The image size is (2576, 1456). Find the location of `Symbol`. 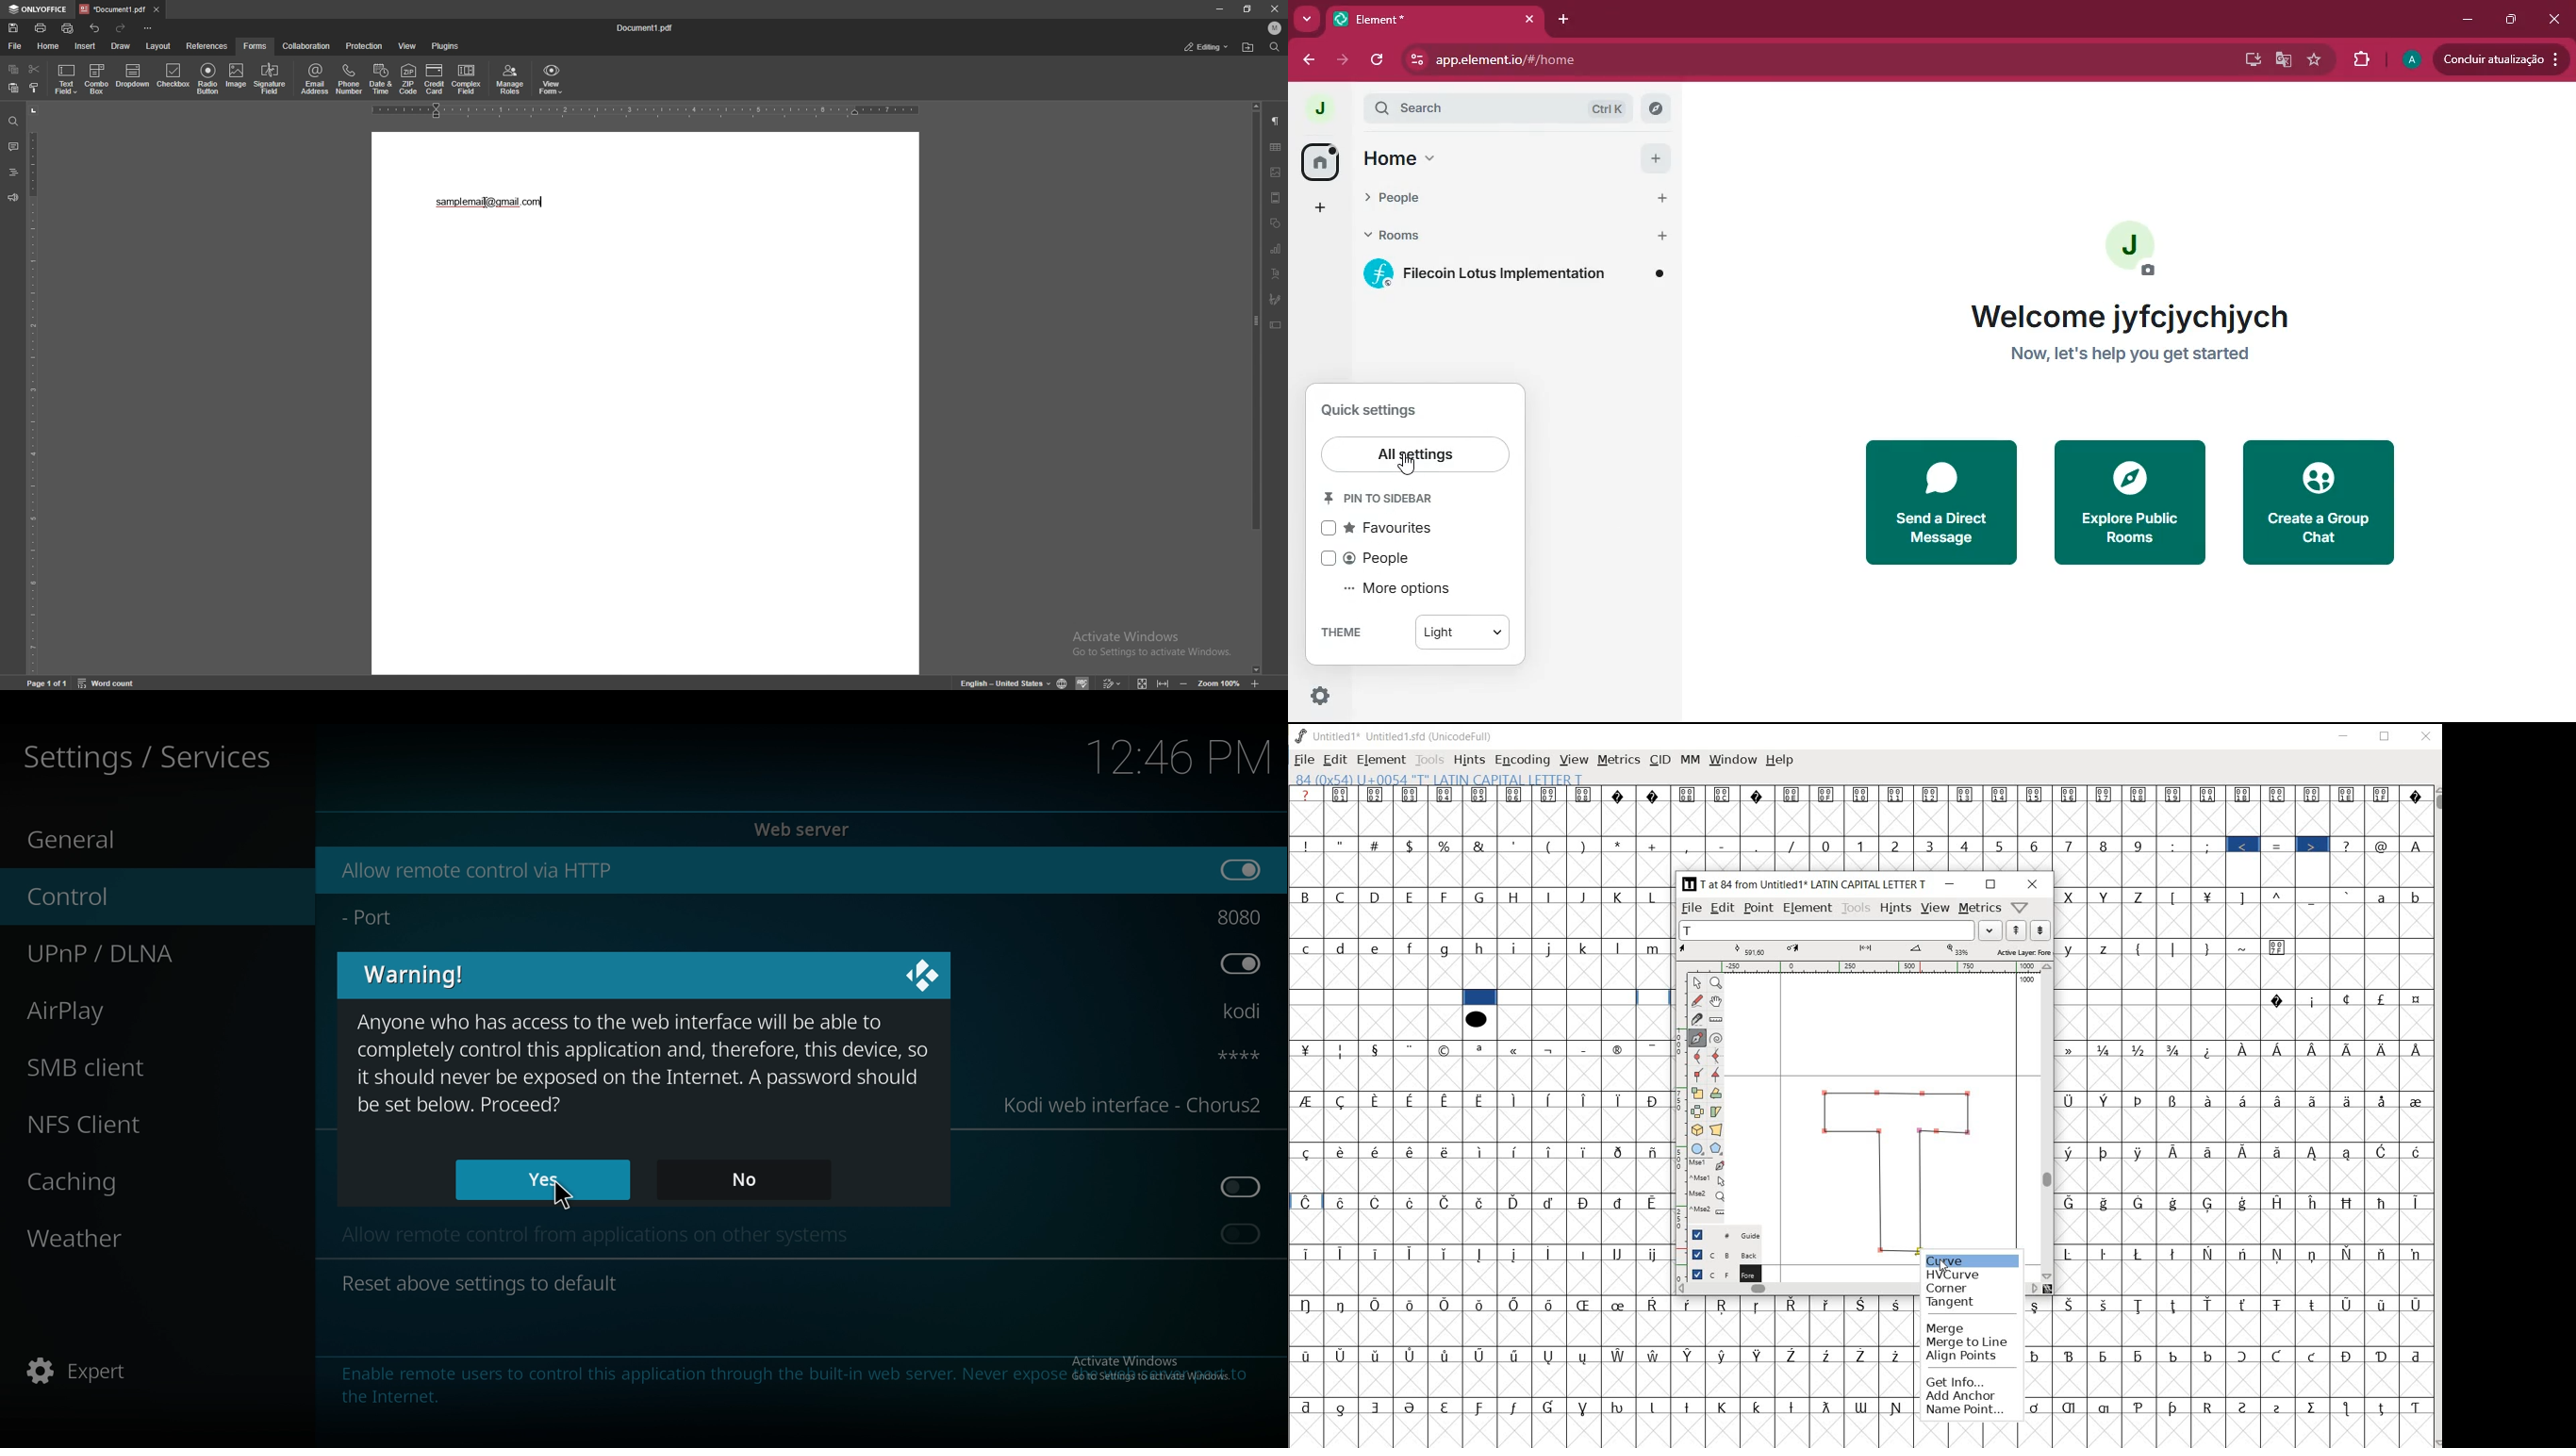

Symbol is located at coordinates (1378, 1100).